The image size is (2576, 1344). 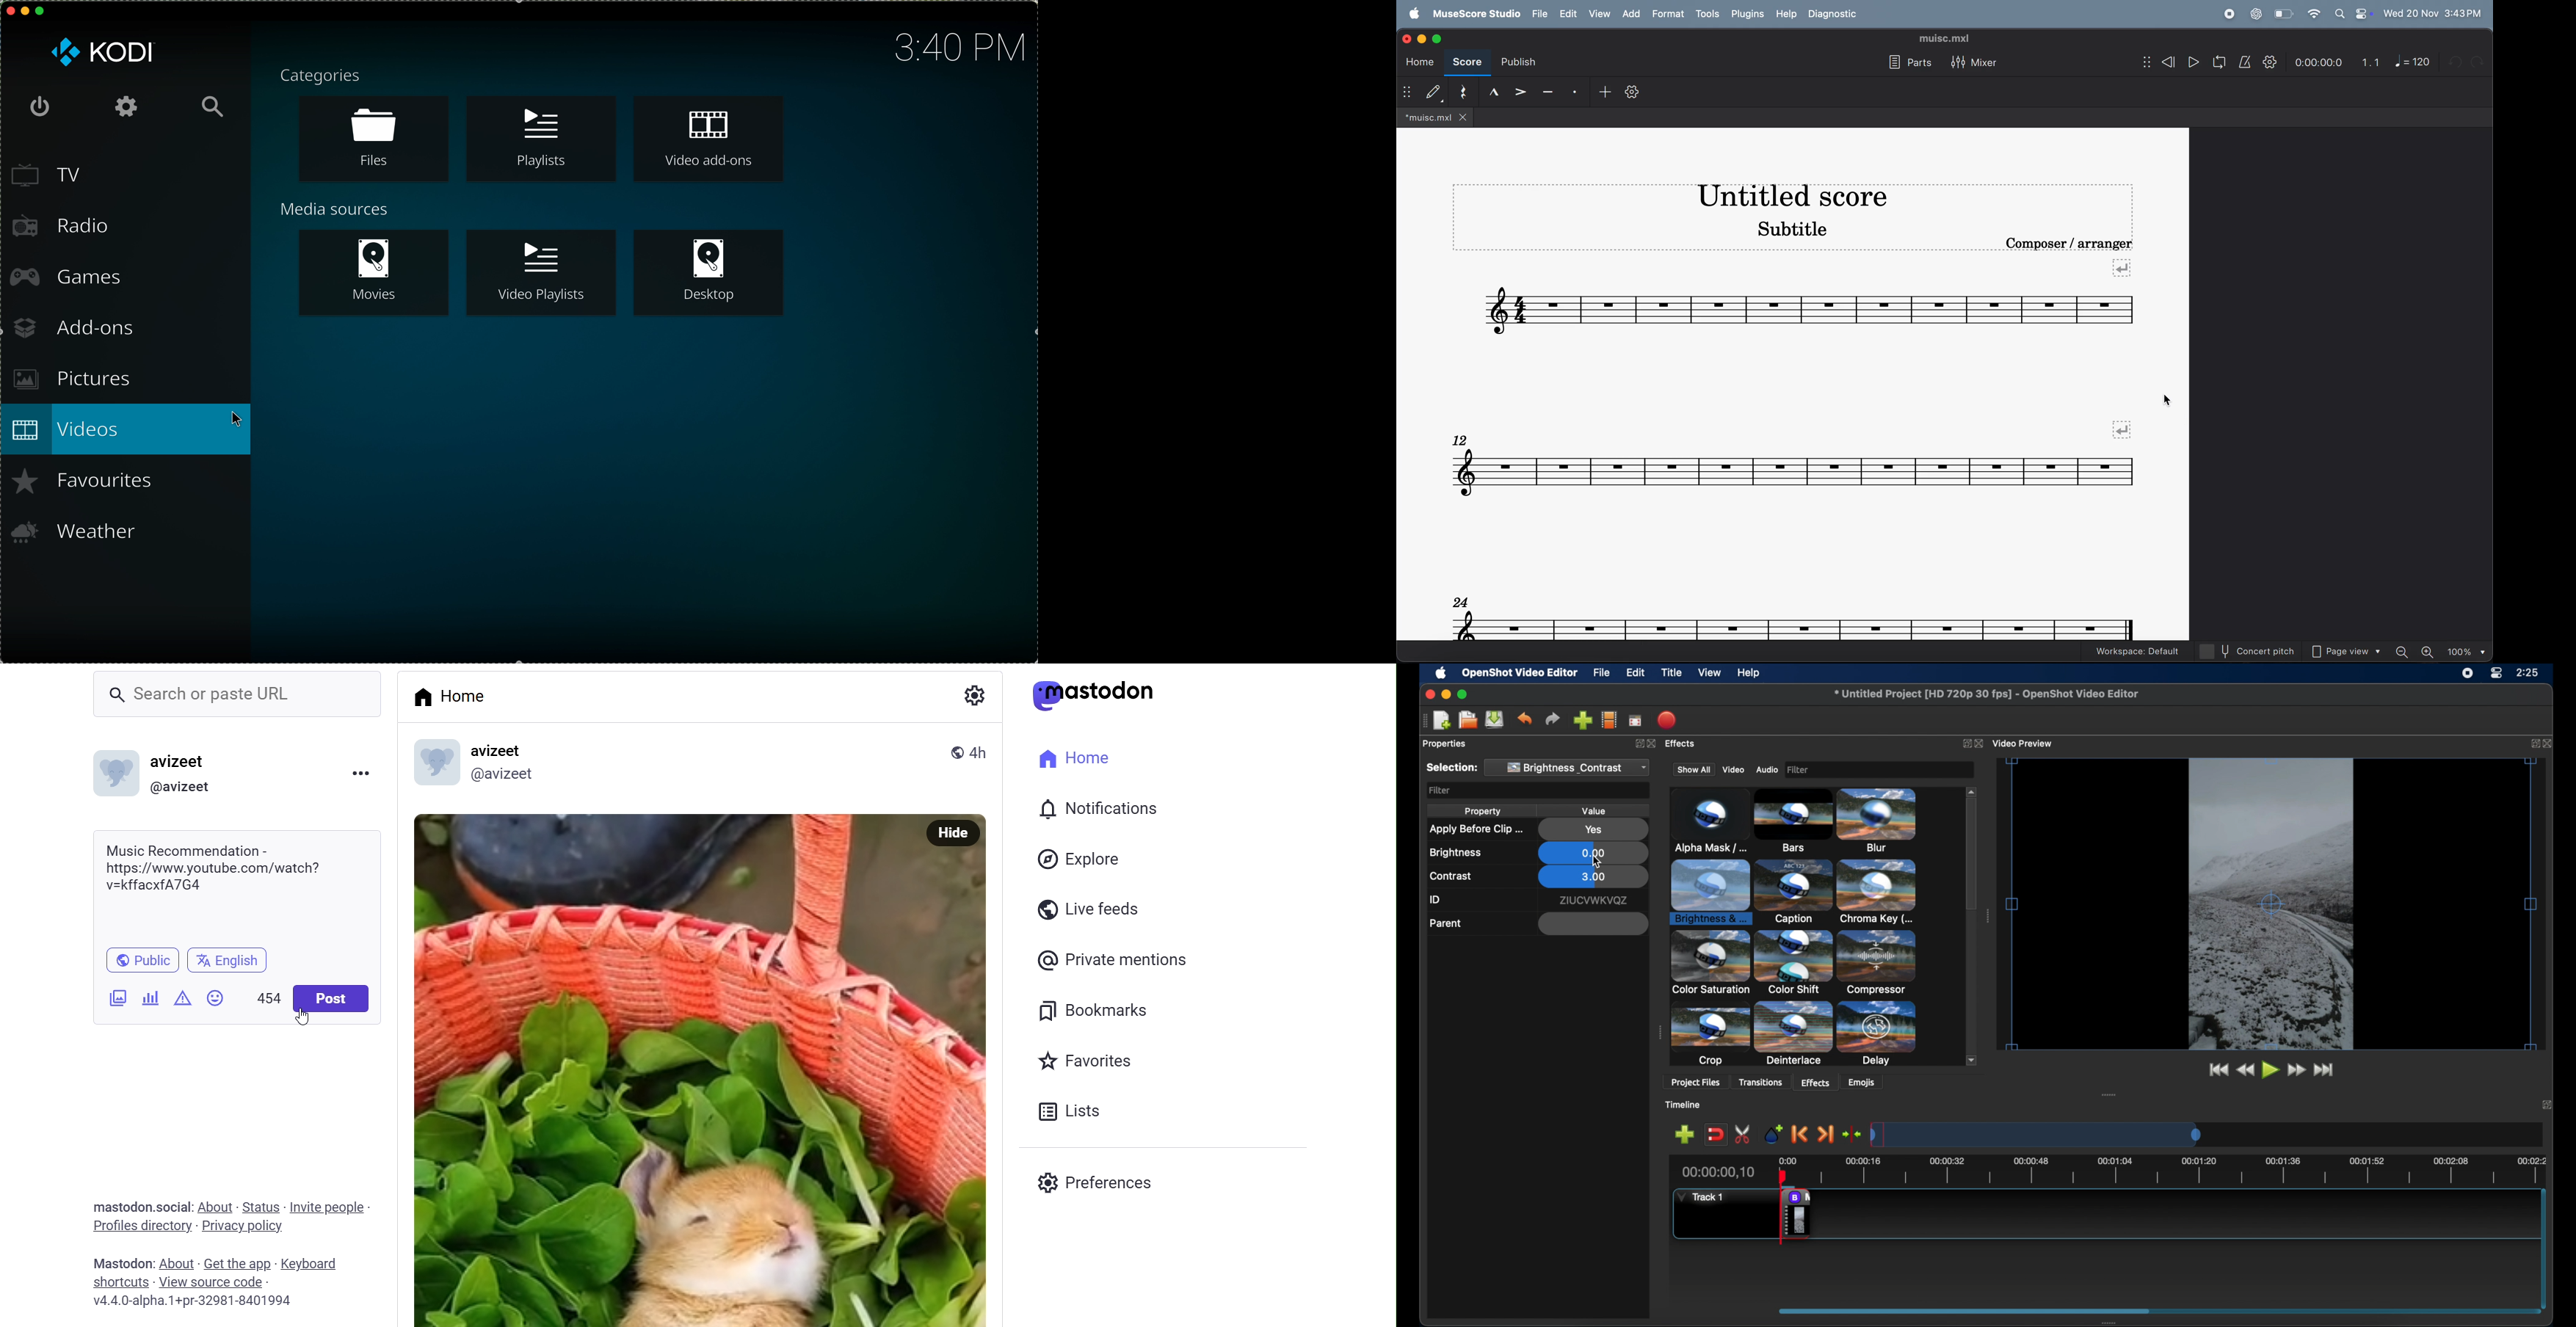 What do you see at coordinates (504, 750) in the screenshot?
I see `avizeet` at bounding box center [504, 750].